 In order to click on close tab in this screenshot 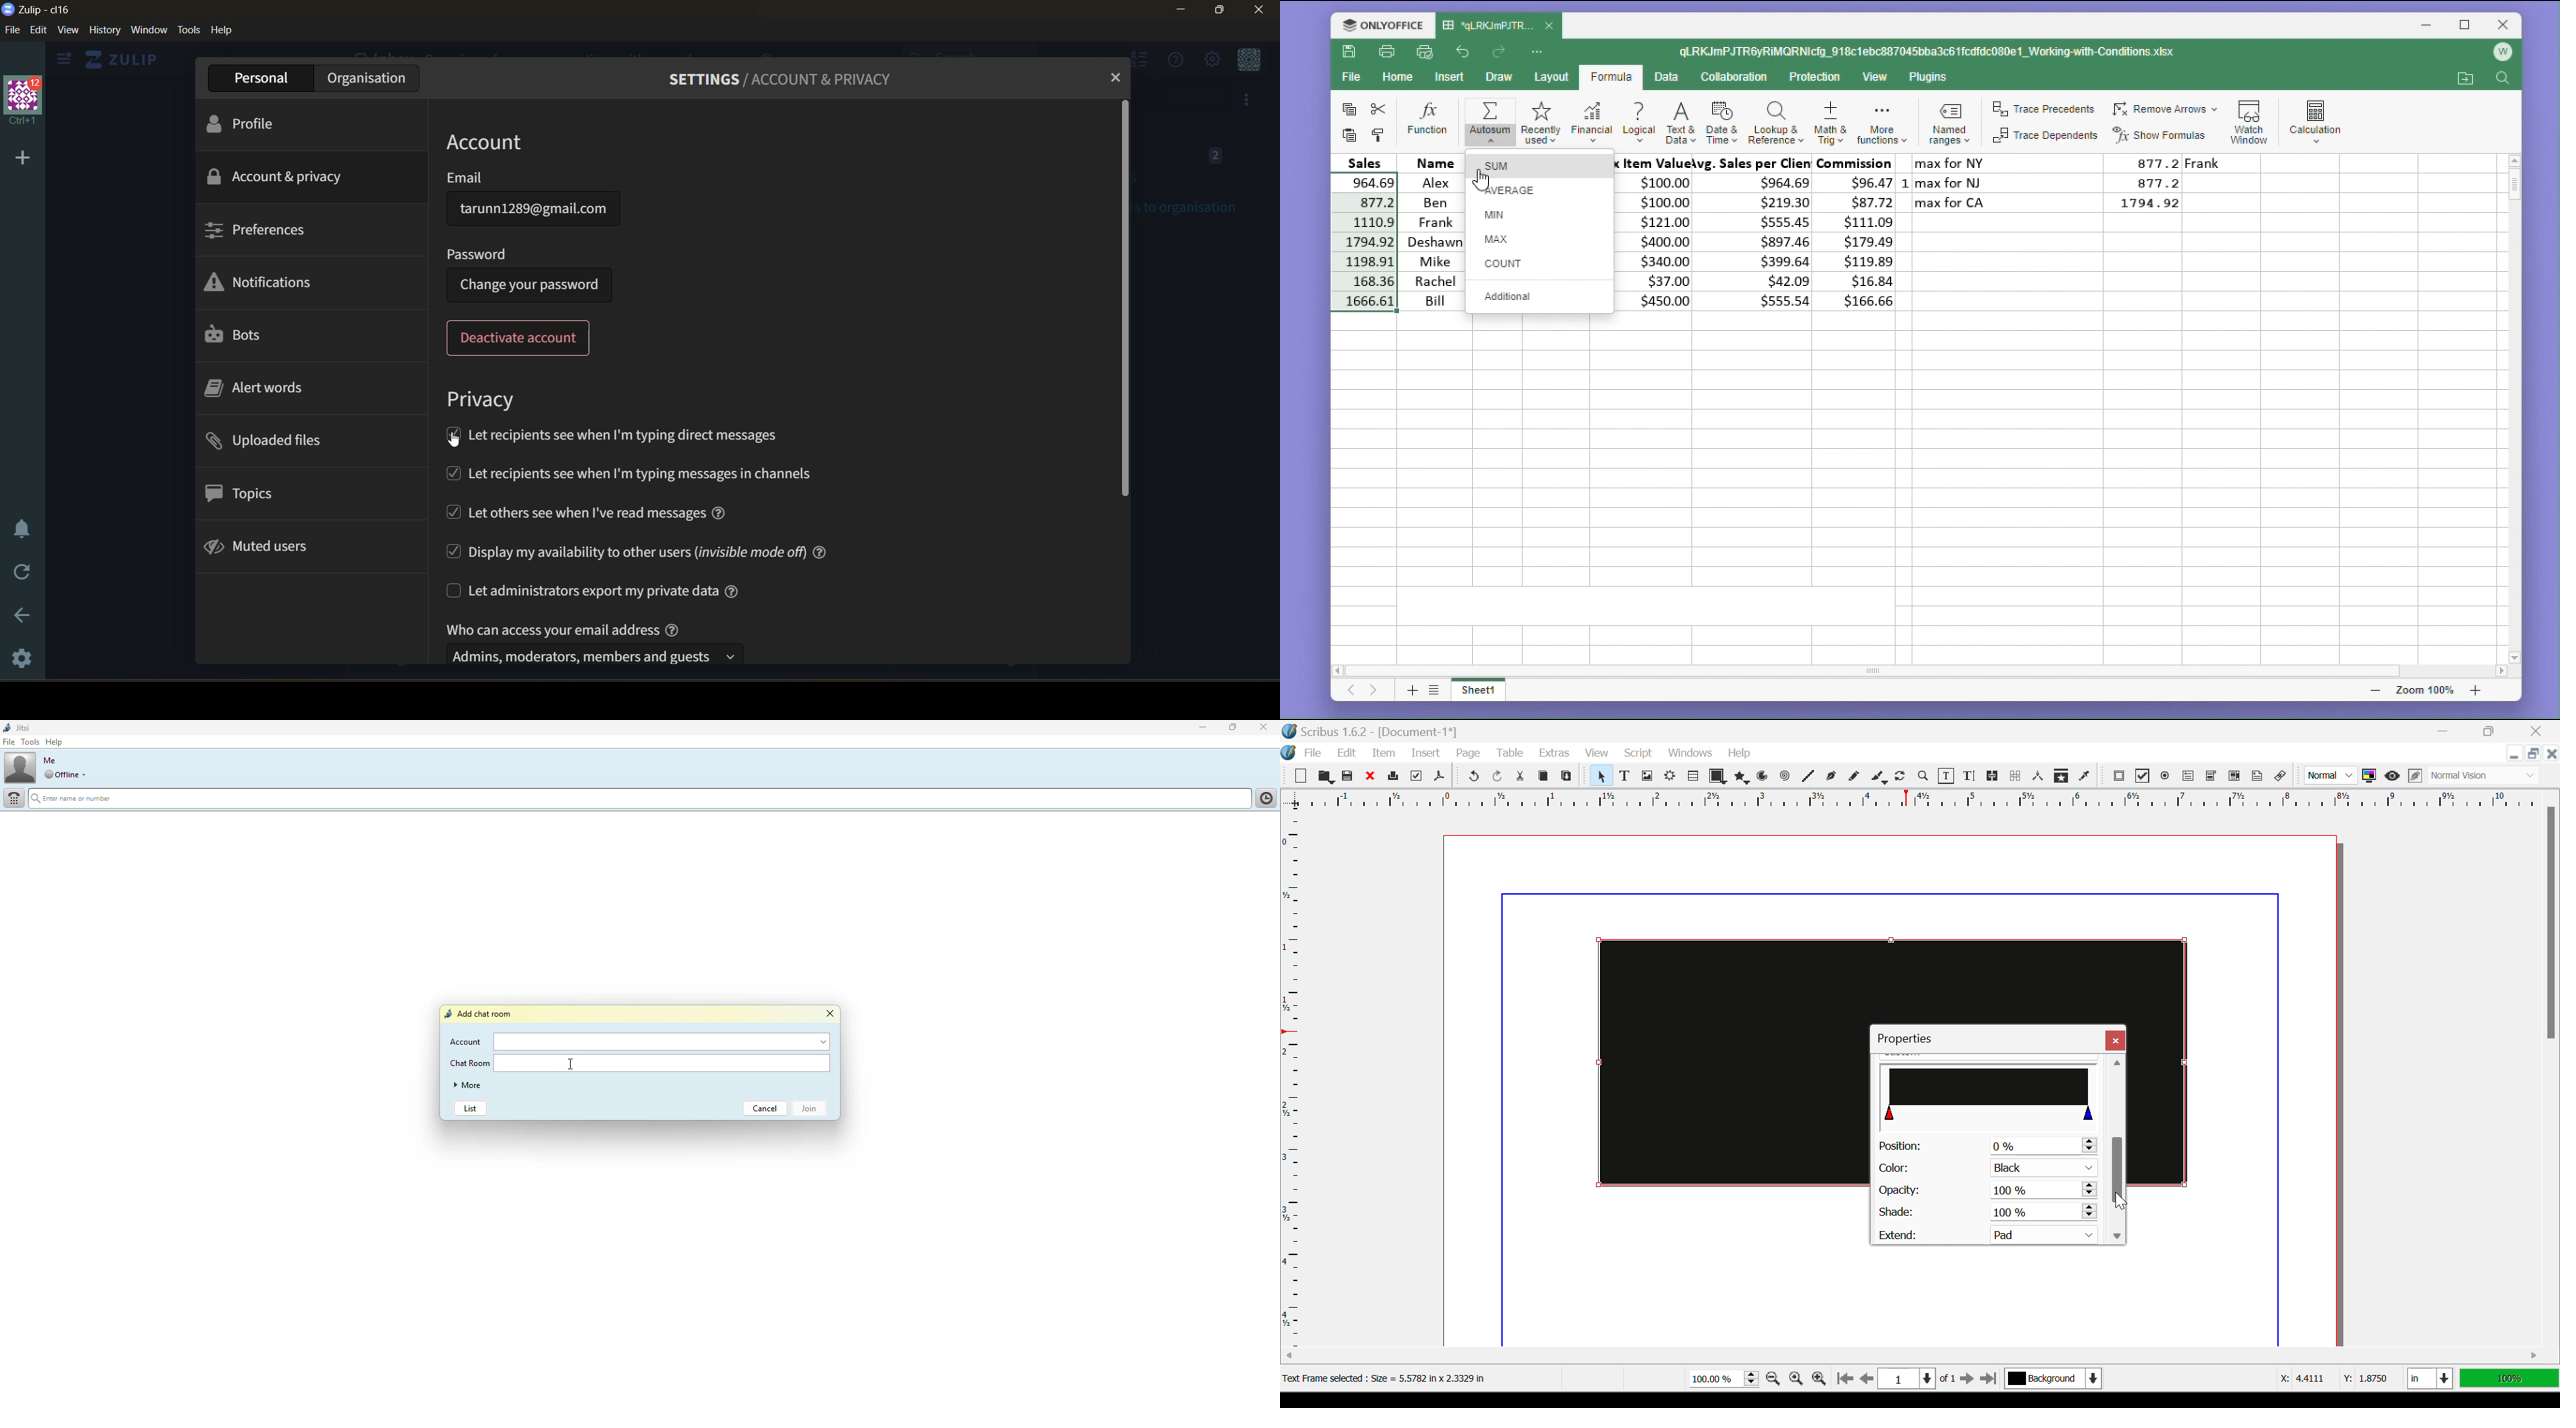, I will do `click(1112, 78)`.